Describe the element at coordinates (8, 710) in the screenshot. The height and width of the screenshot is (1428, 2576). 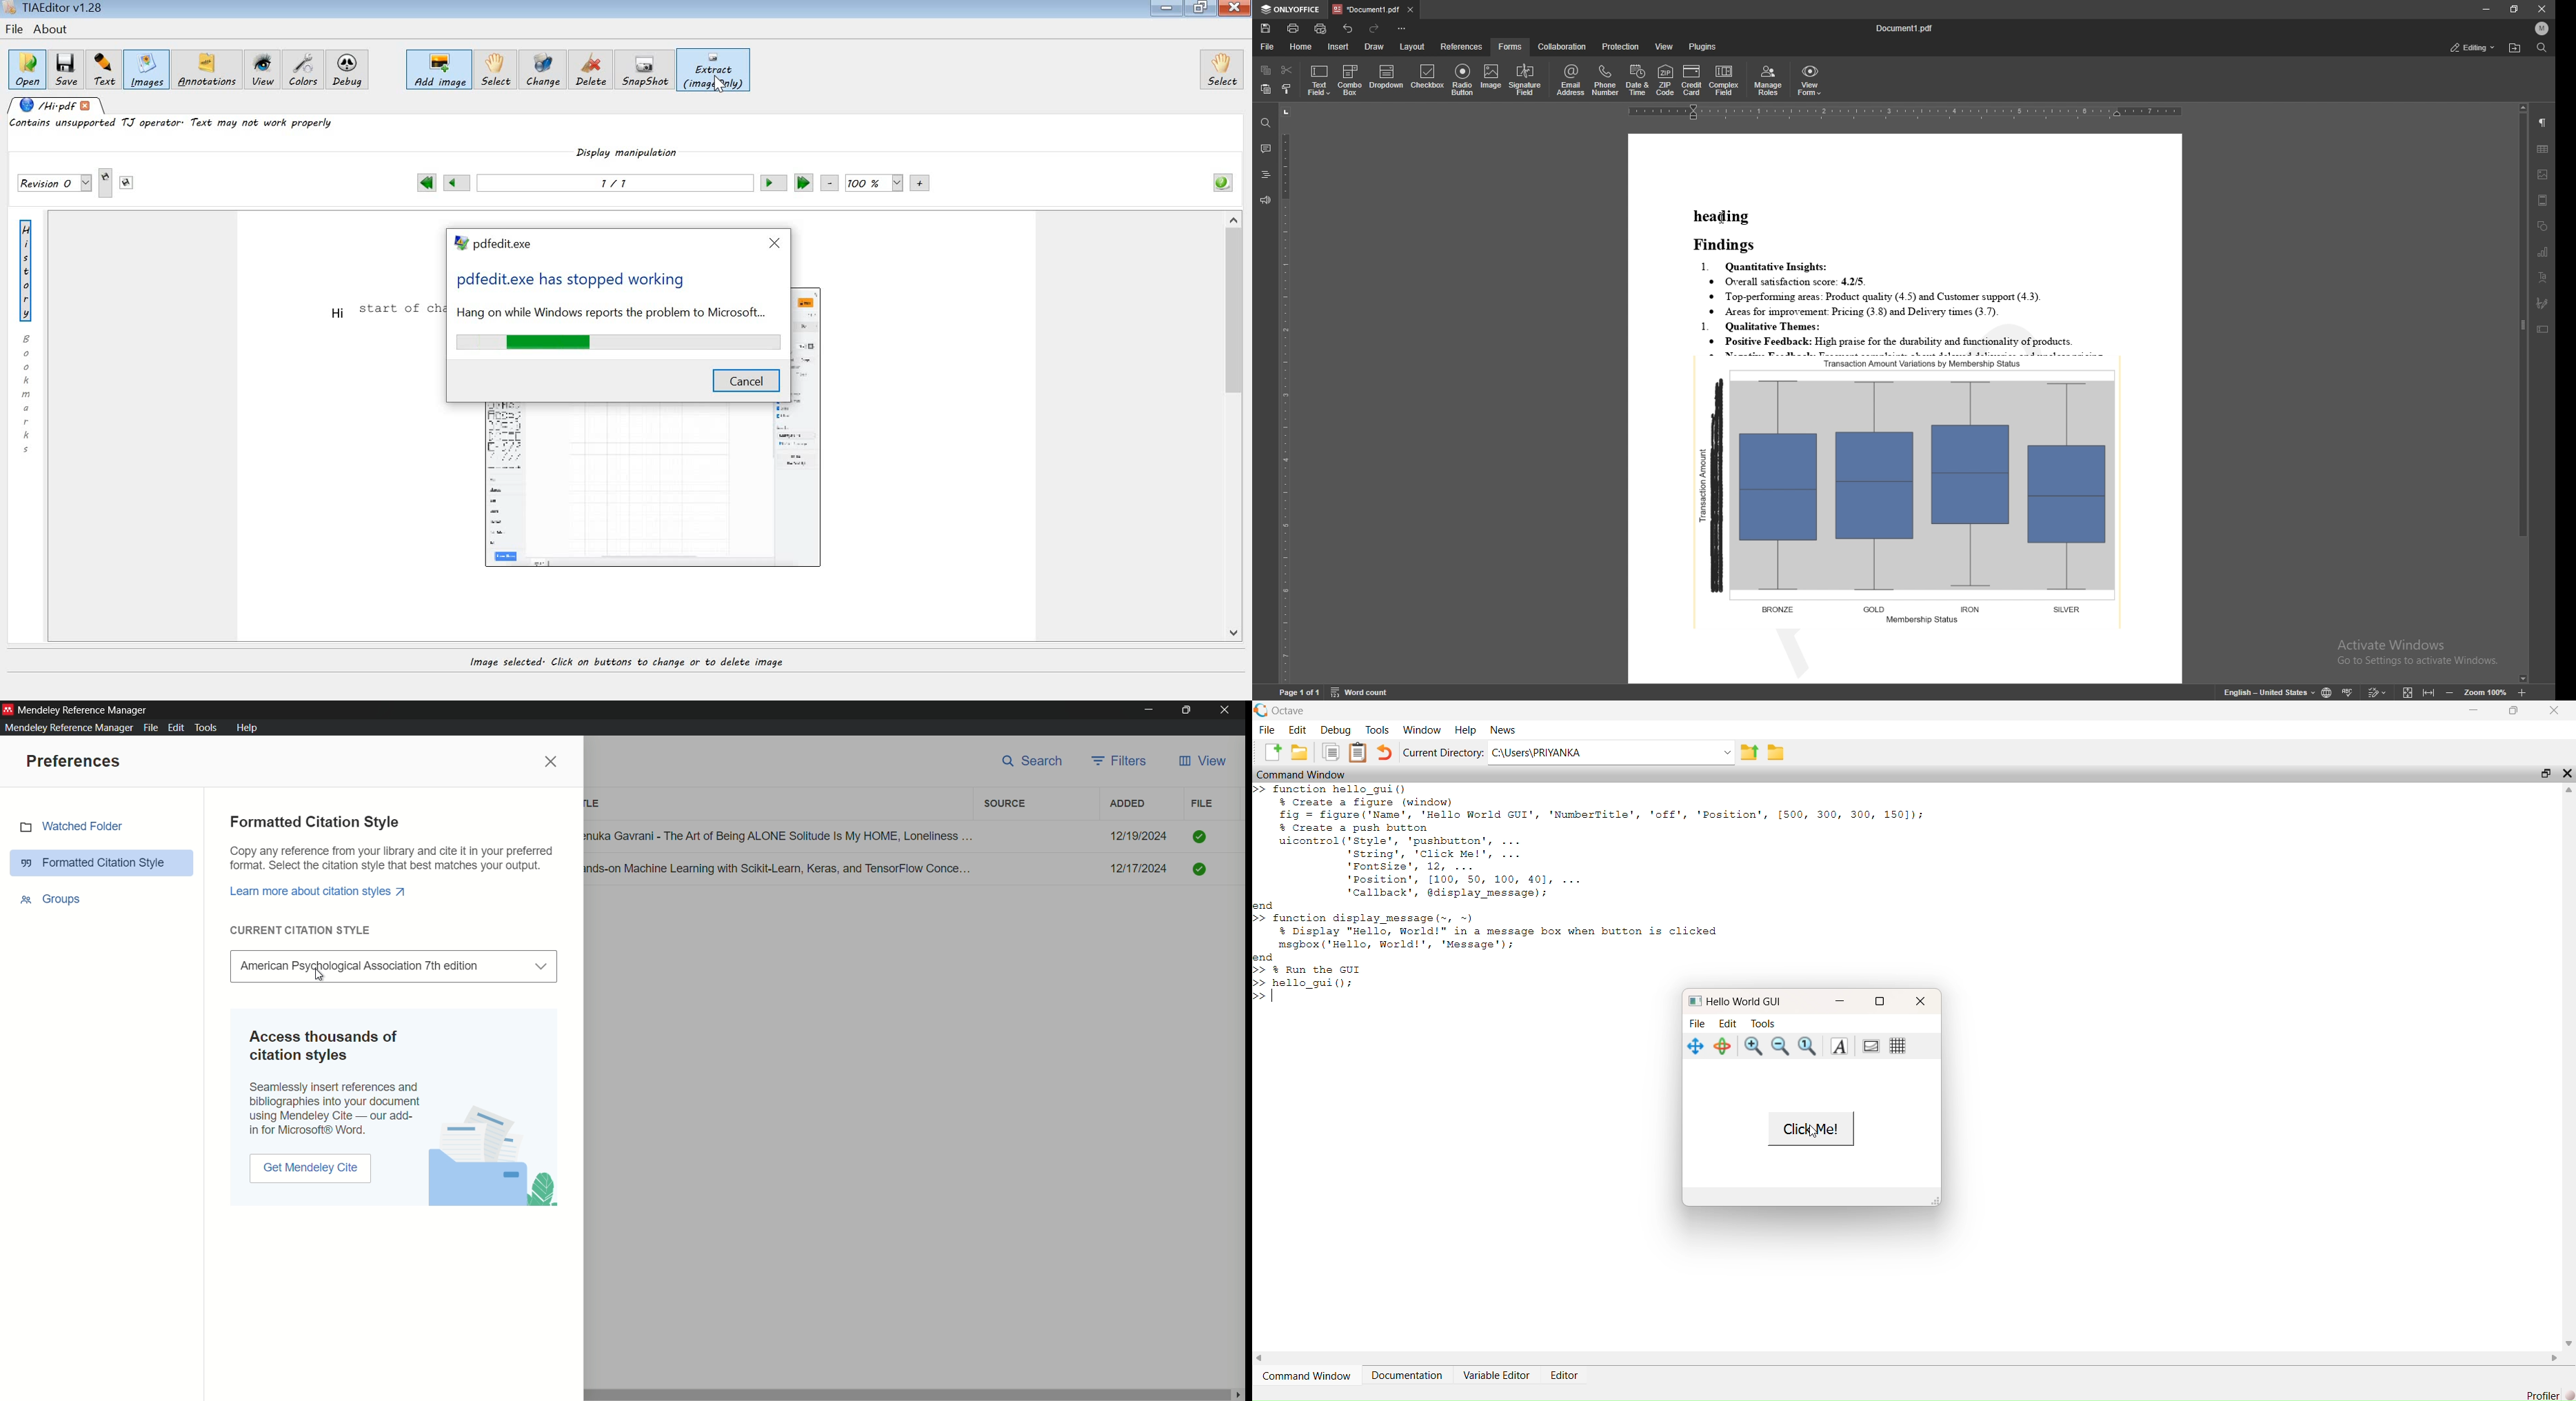
I see `app icon` at that location.